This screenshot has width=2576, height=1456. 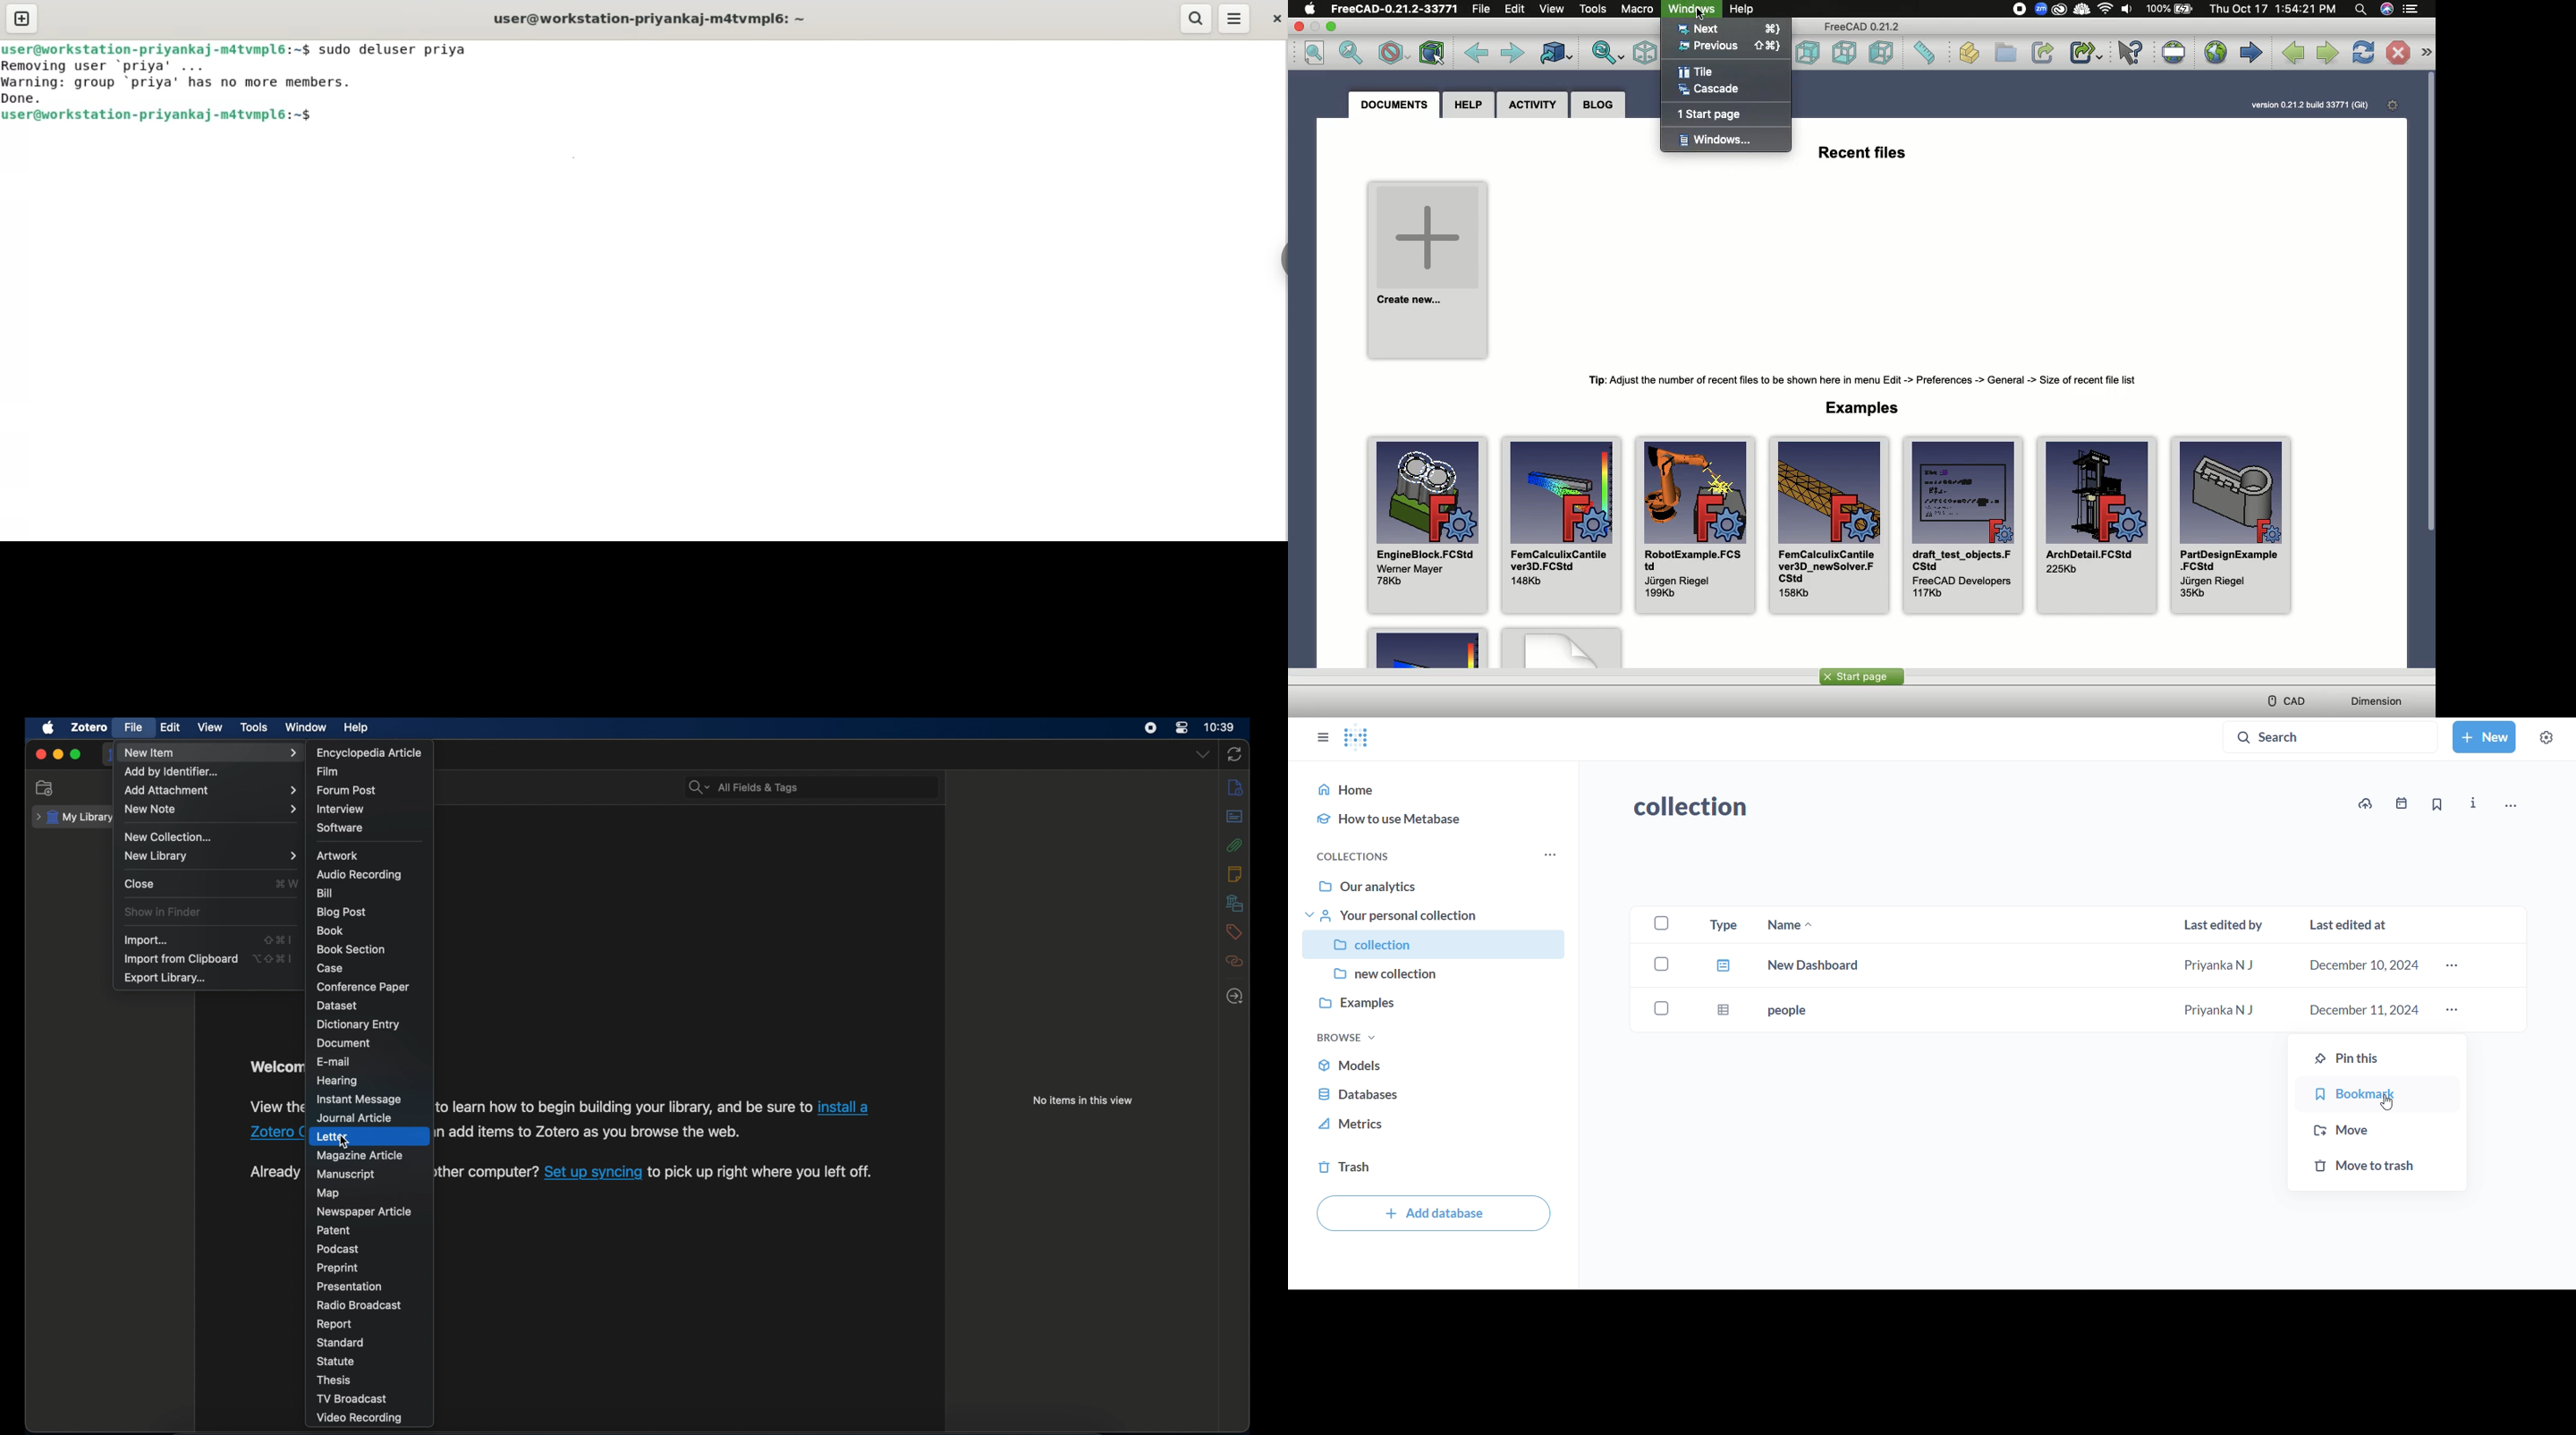 I want to click on Minimize, so click(x=1333, y=26).